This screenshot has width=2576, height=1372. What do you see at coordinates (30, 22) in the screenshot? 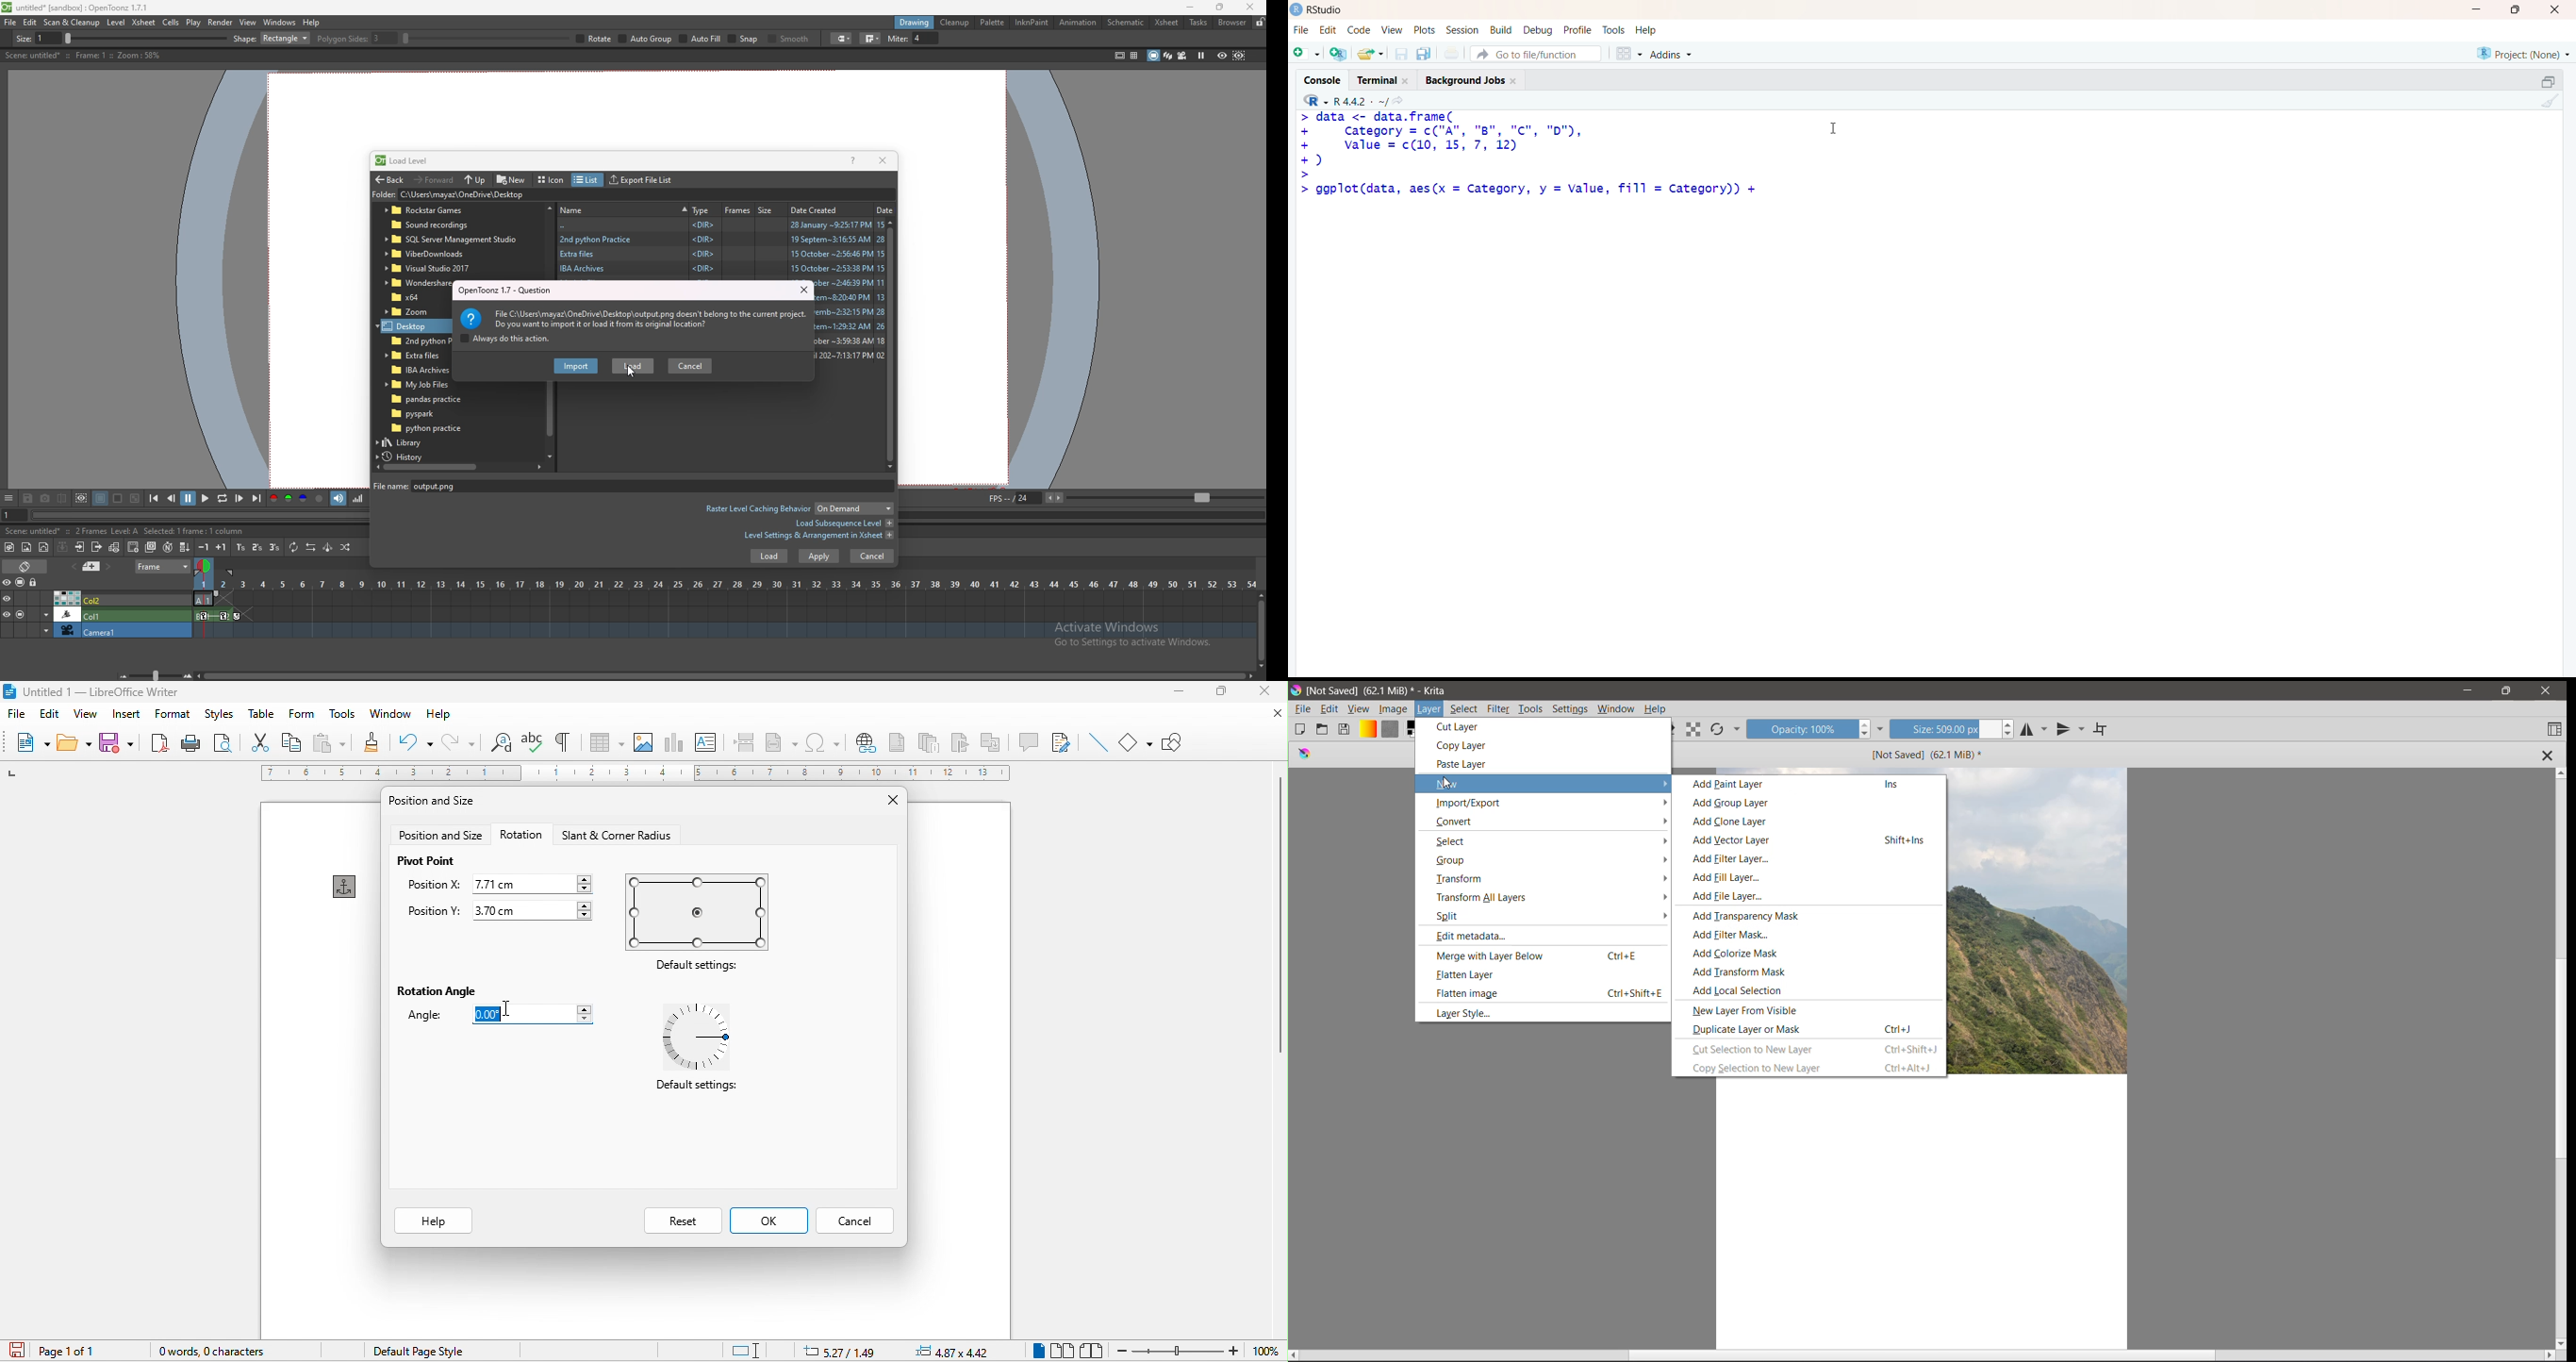
I see `edit` at bounding box center [30, 22].